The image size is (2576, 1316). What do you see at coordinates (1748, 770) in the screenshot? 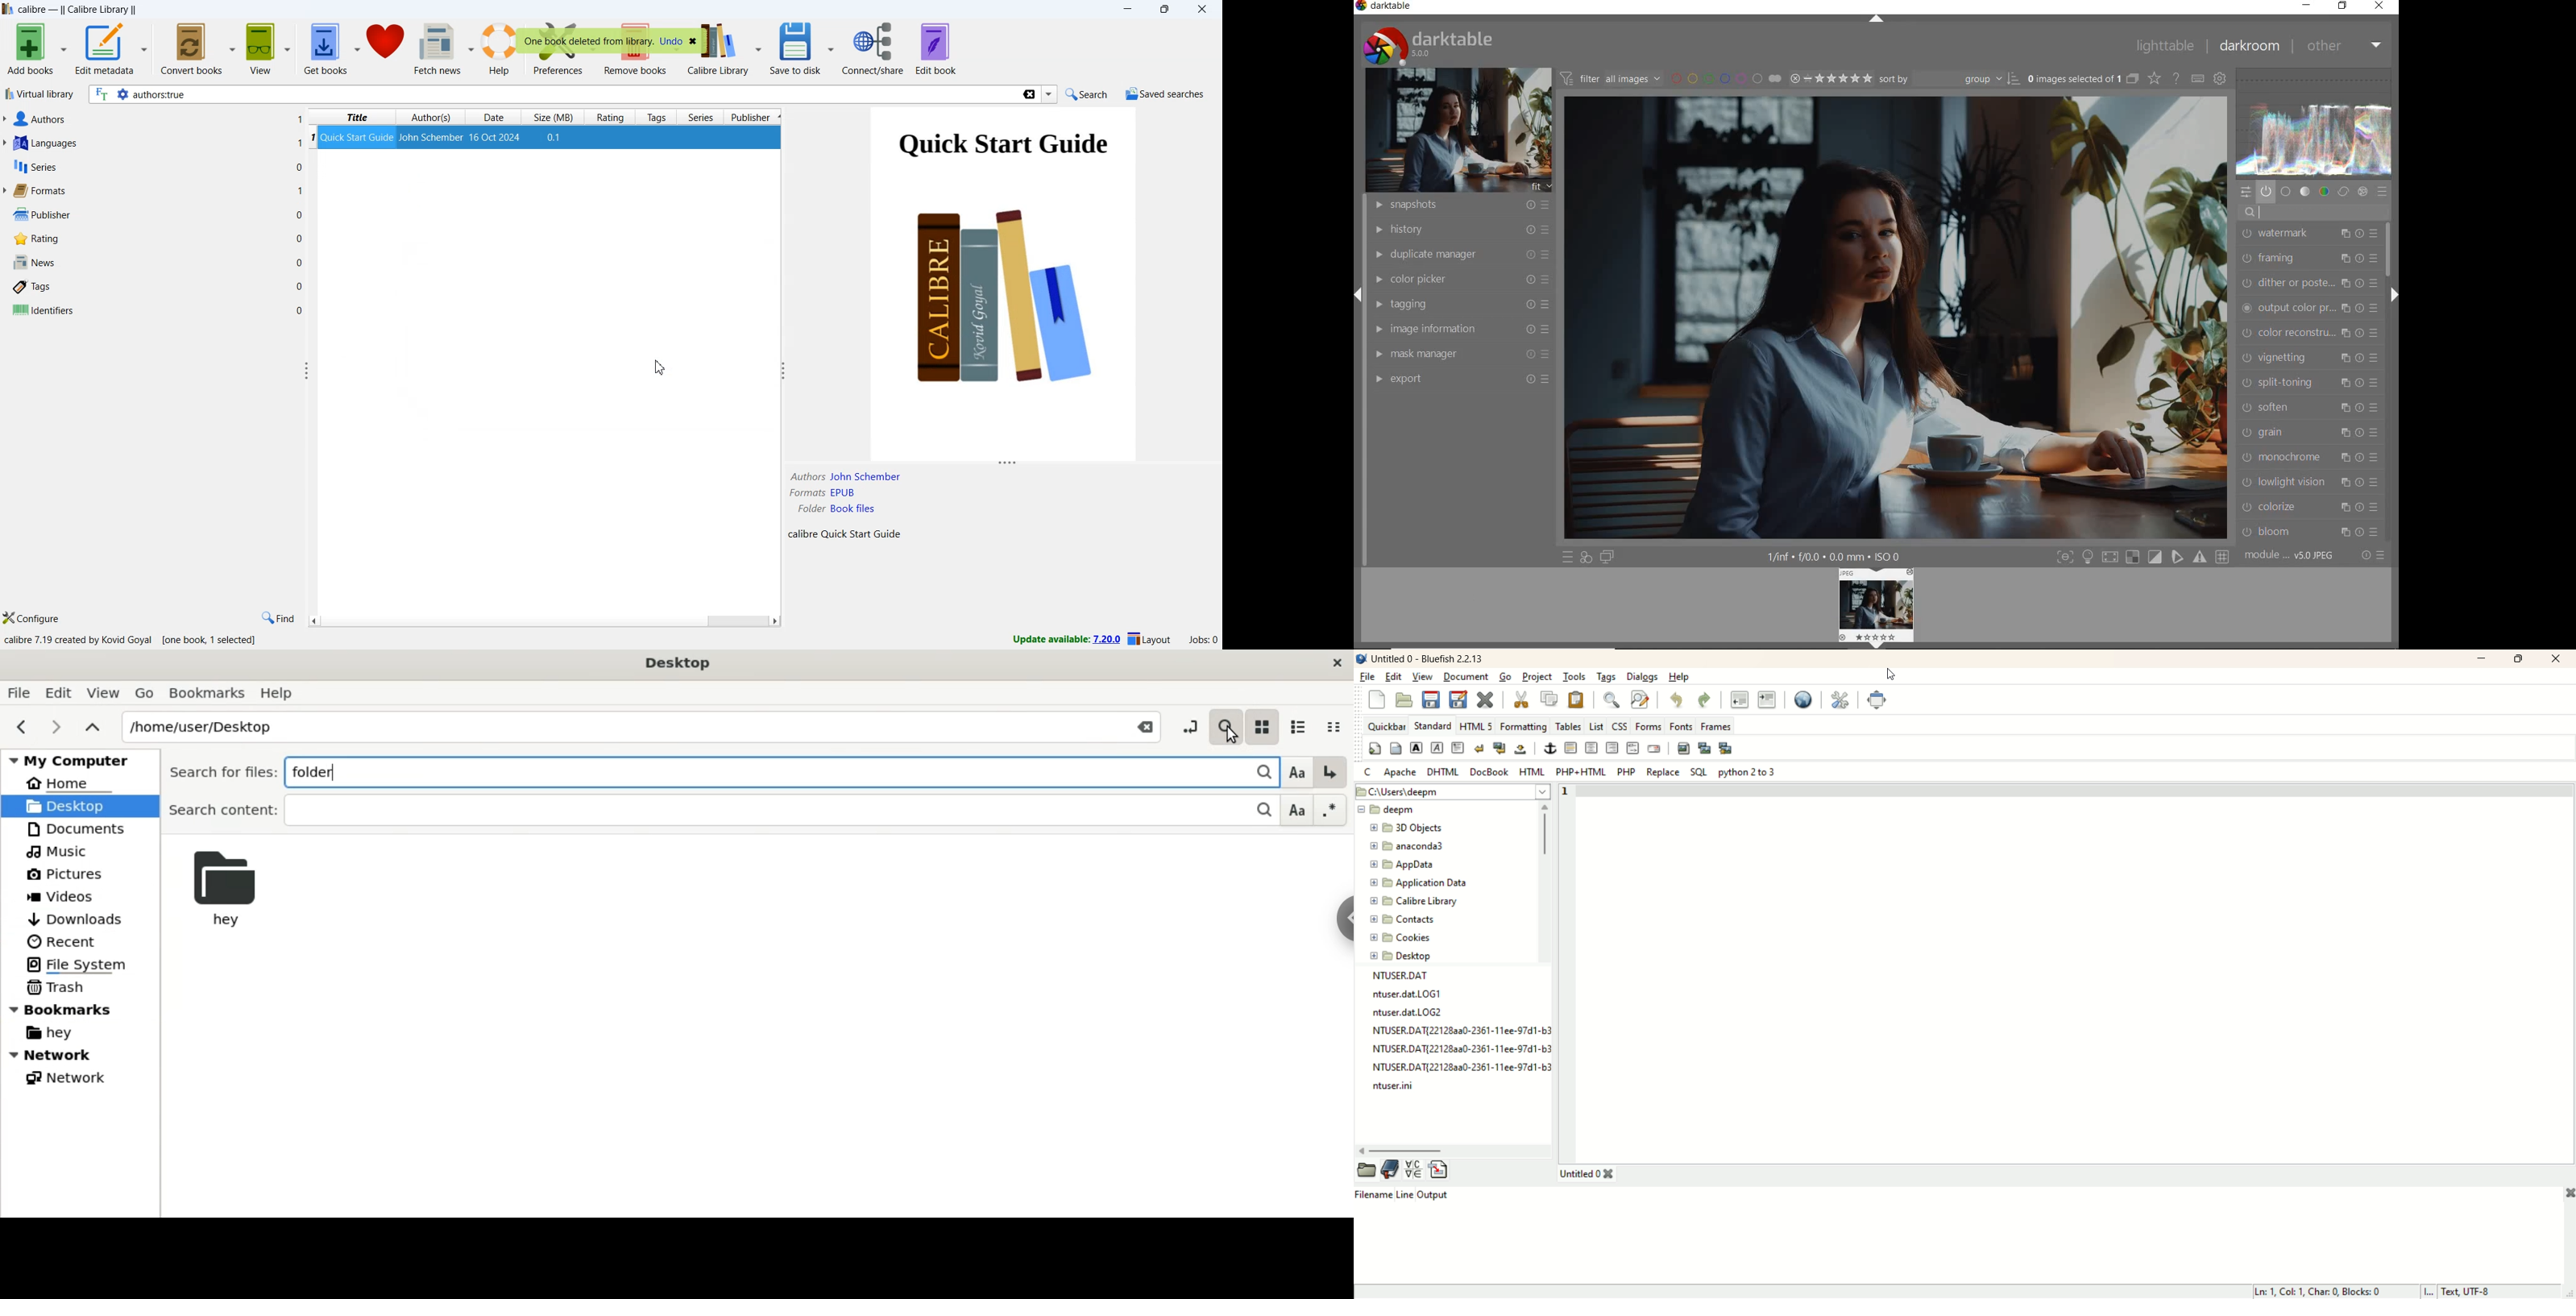
I see `python 2 to 3` at bounding box center [1748, 770].